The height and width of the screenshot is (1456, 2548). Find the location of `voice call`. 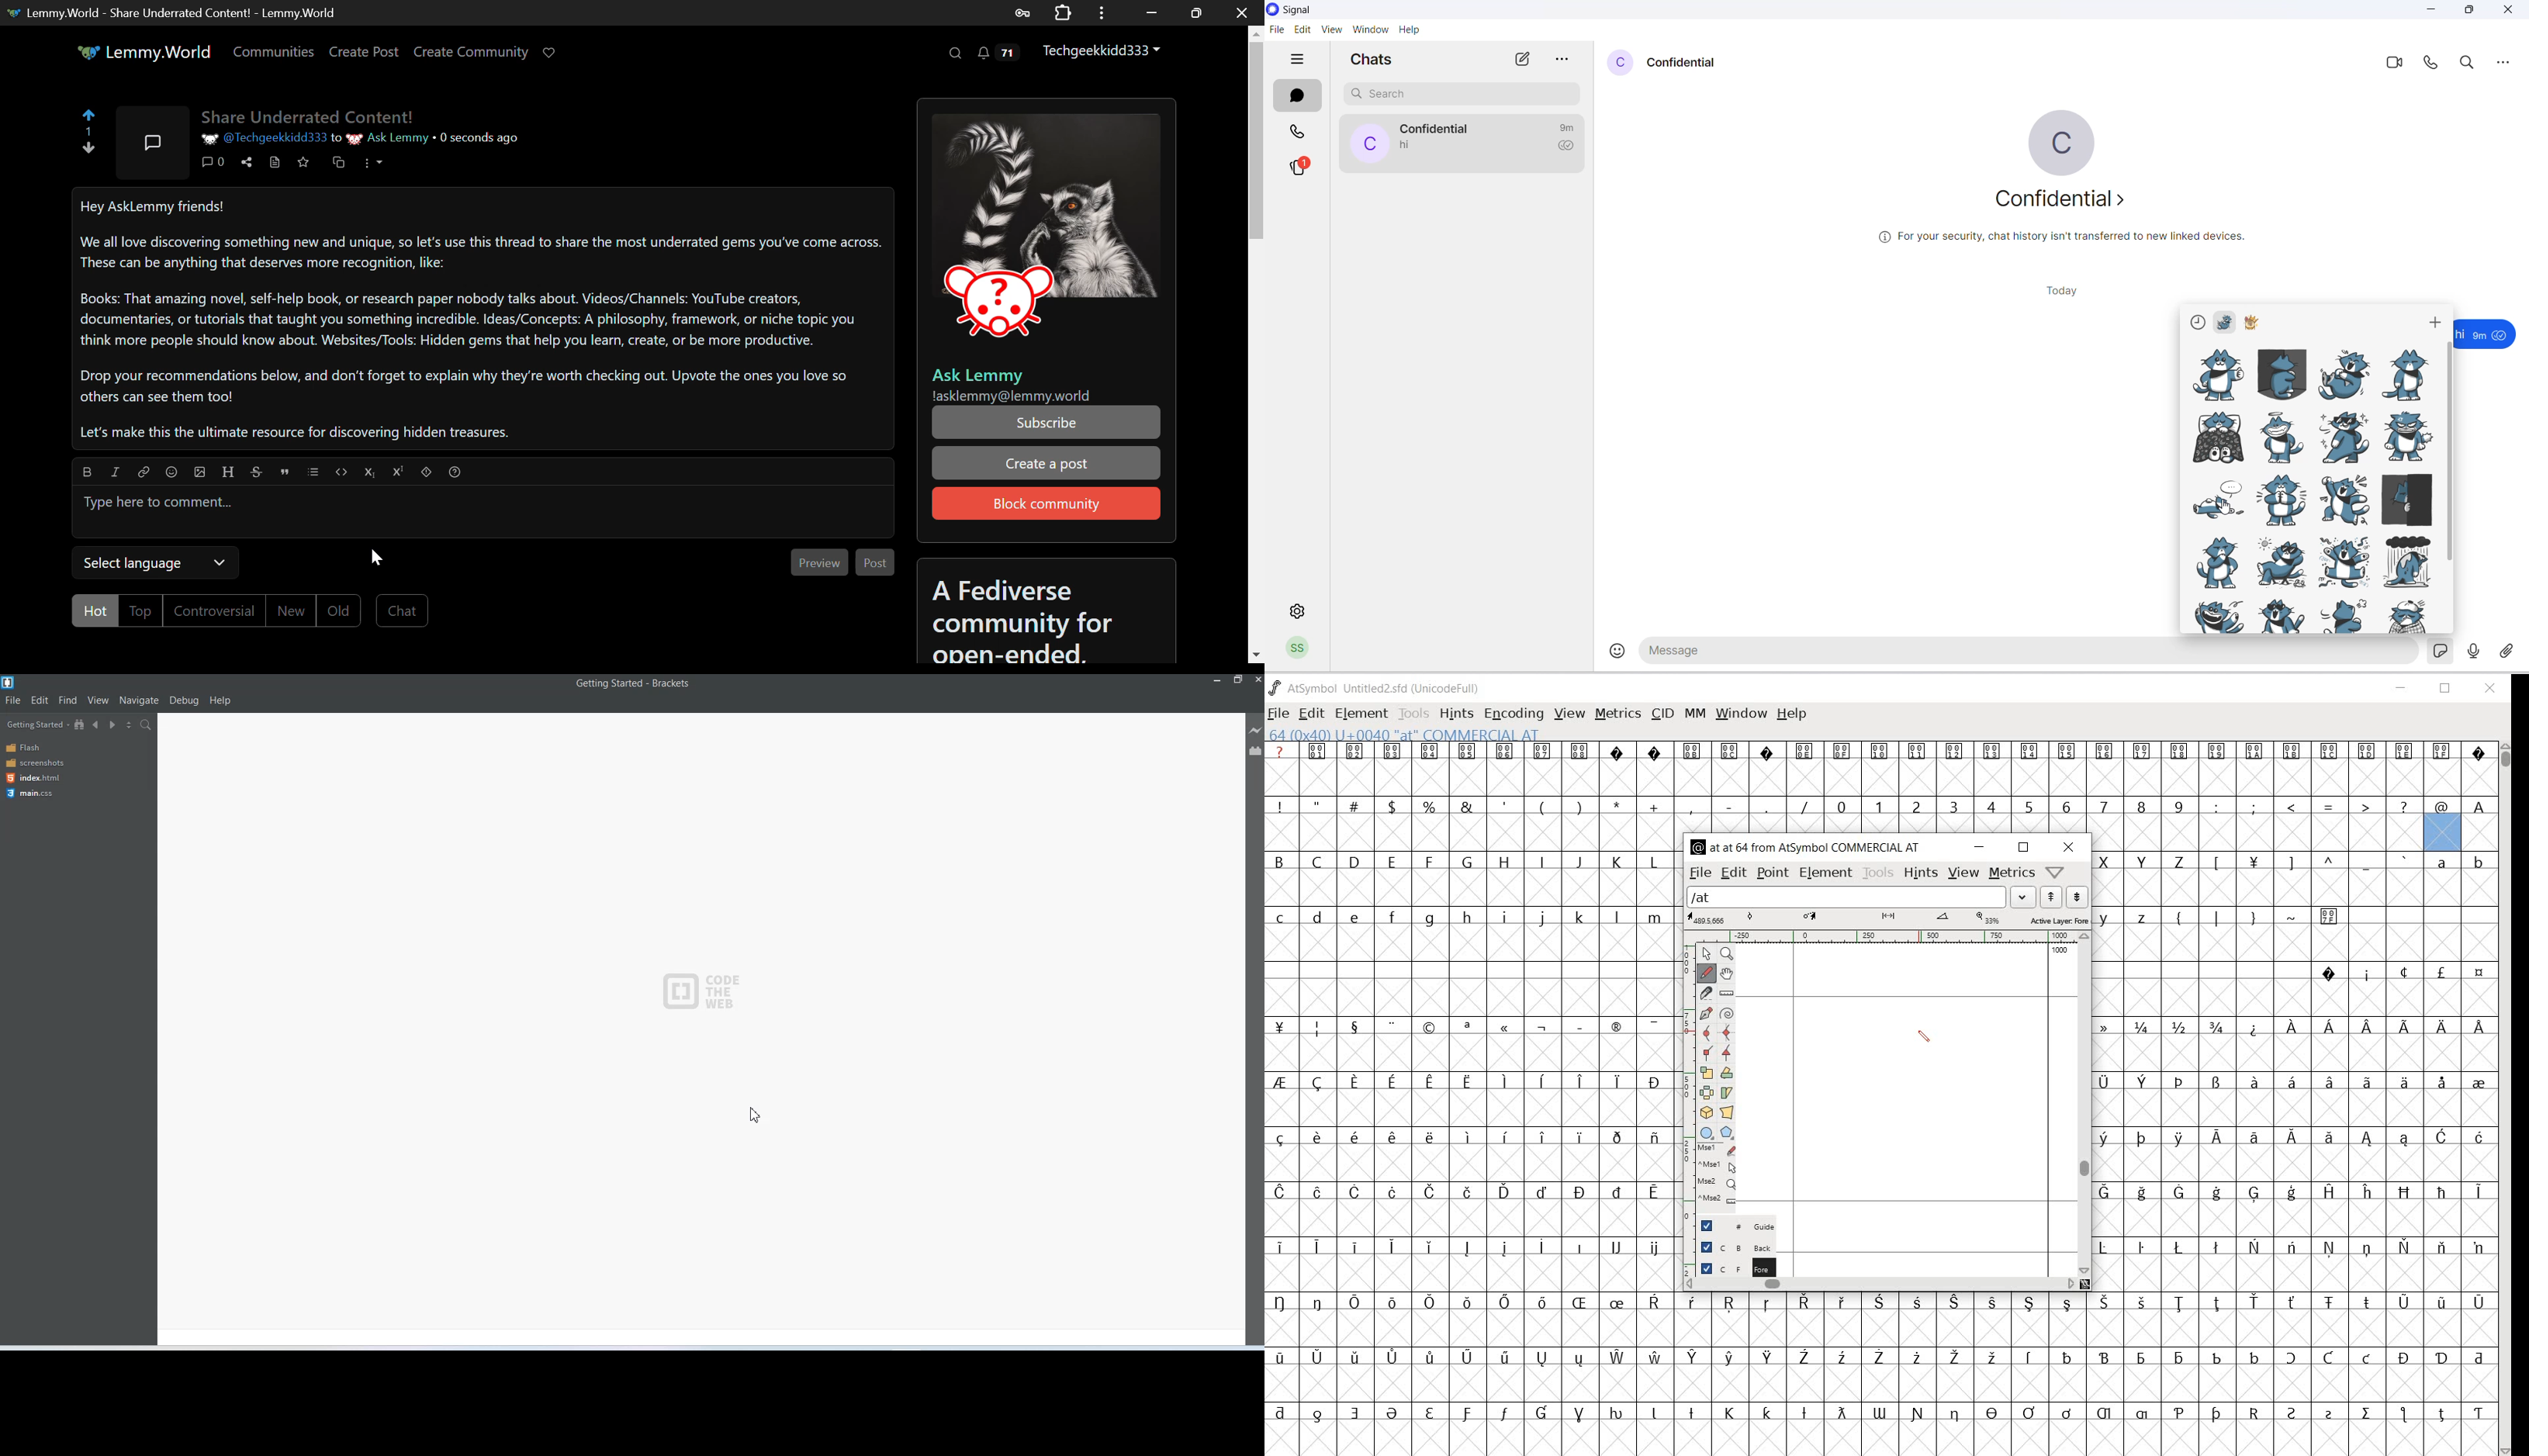

voice call is located at coordinates (2432, 65).